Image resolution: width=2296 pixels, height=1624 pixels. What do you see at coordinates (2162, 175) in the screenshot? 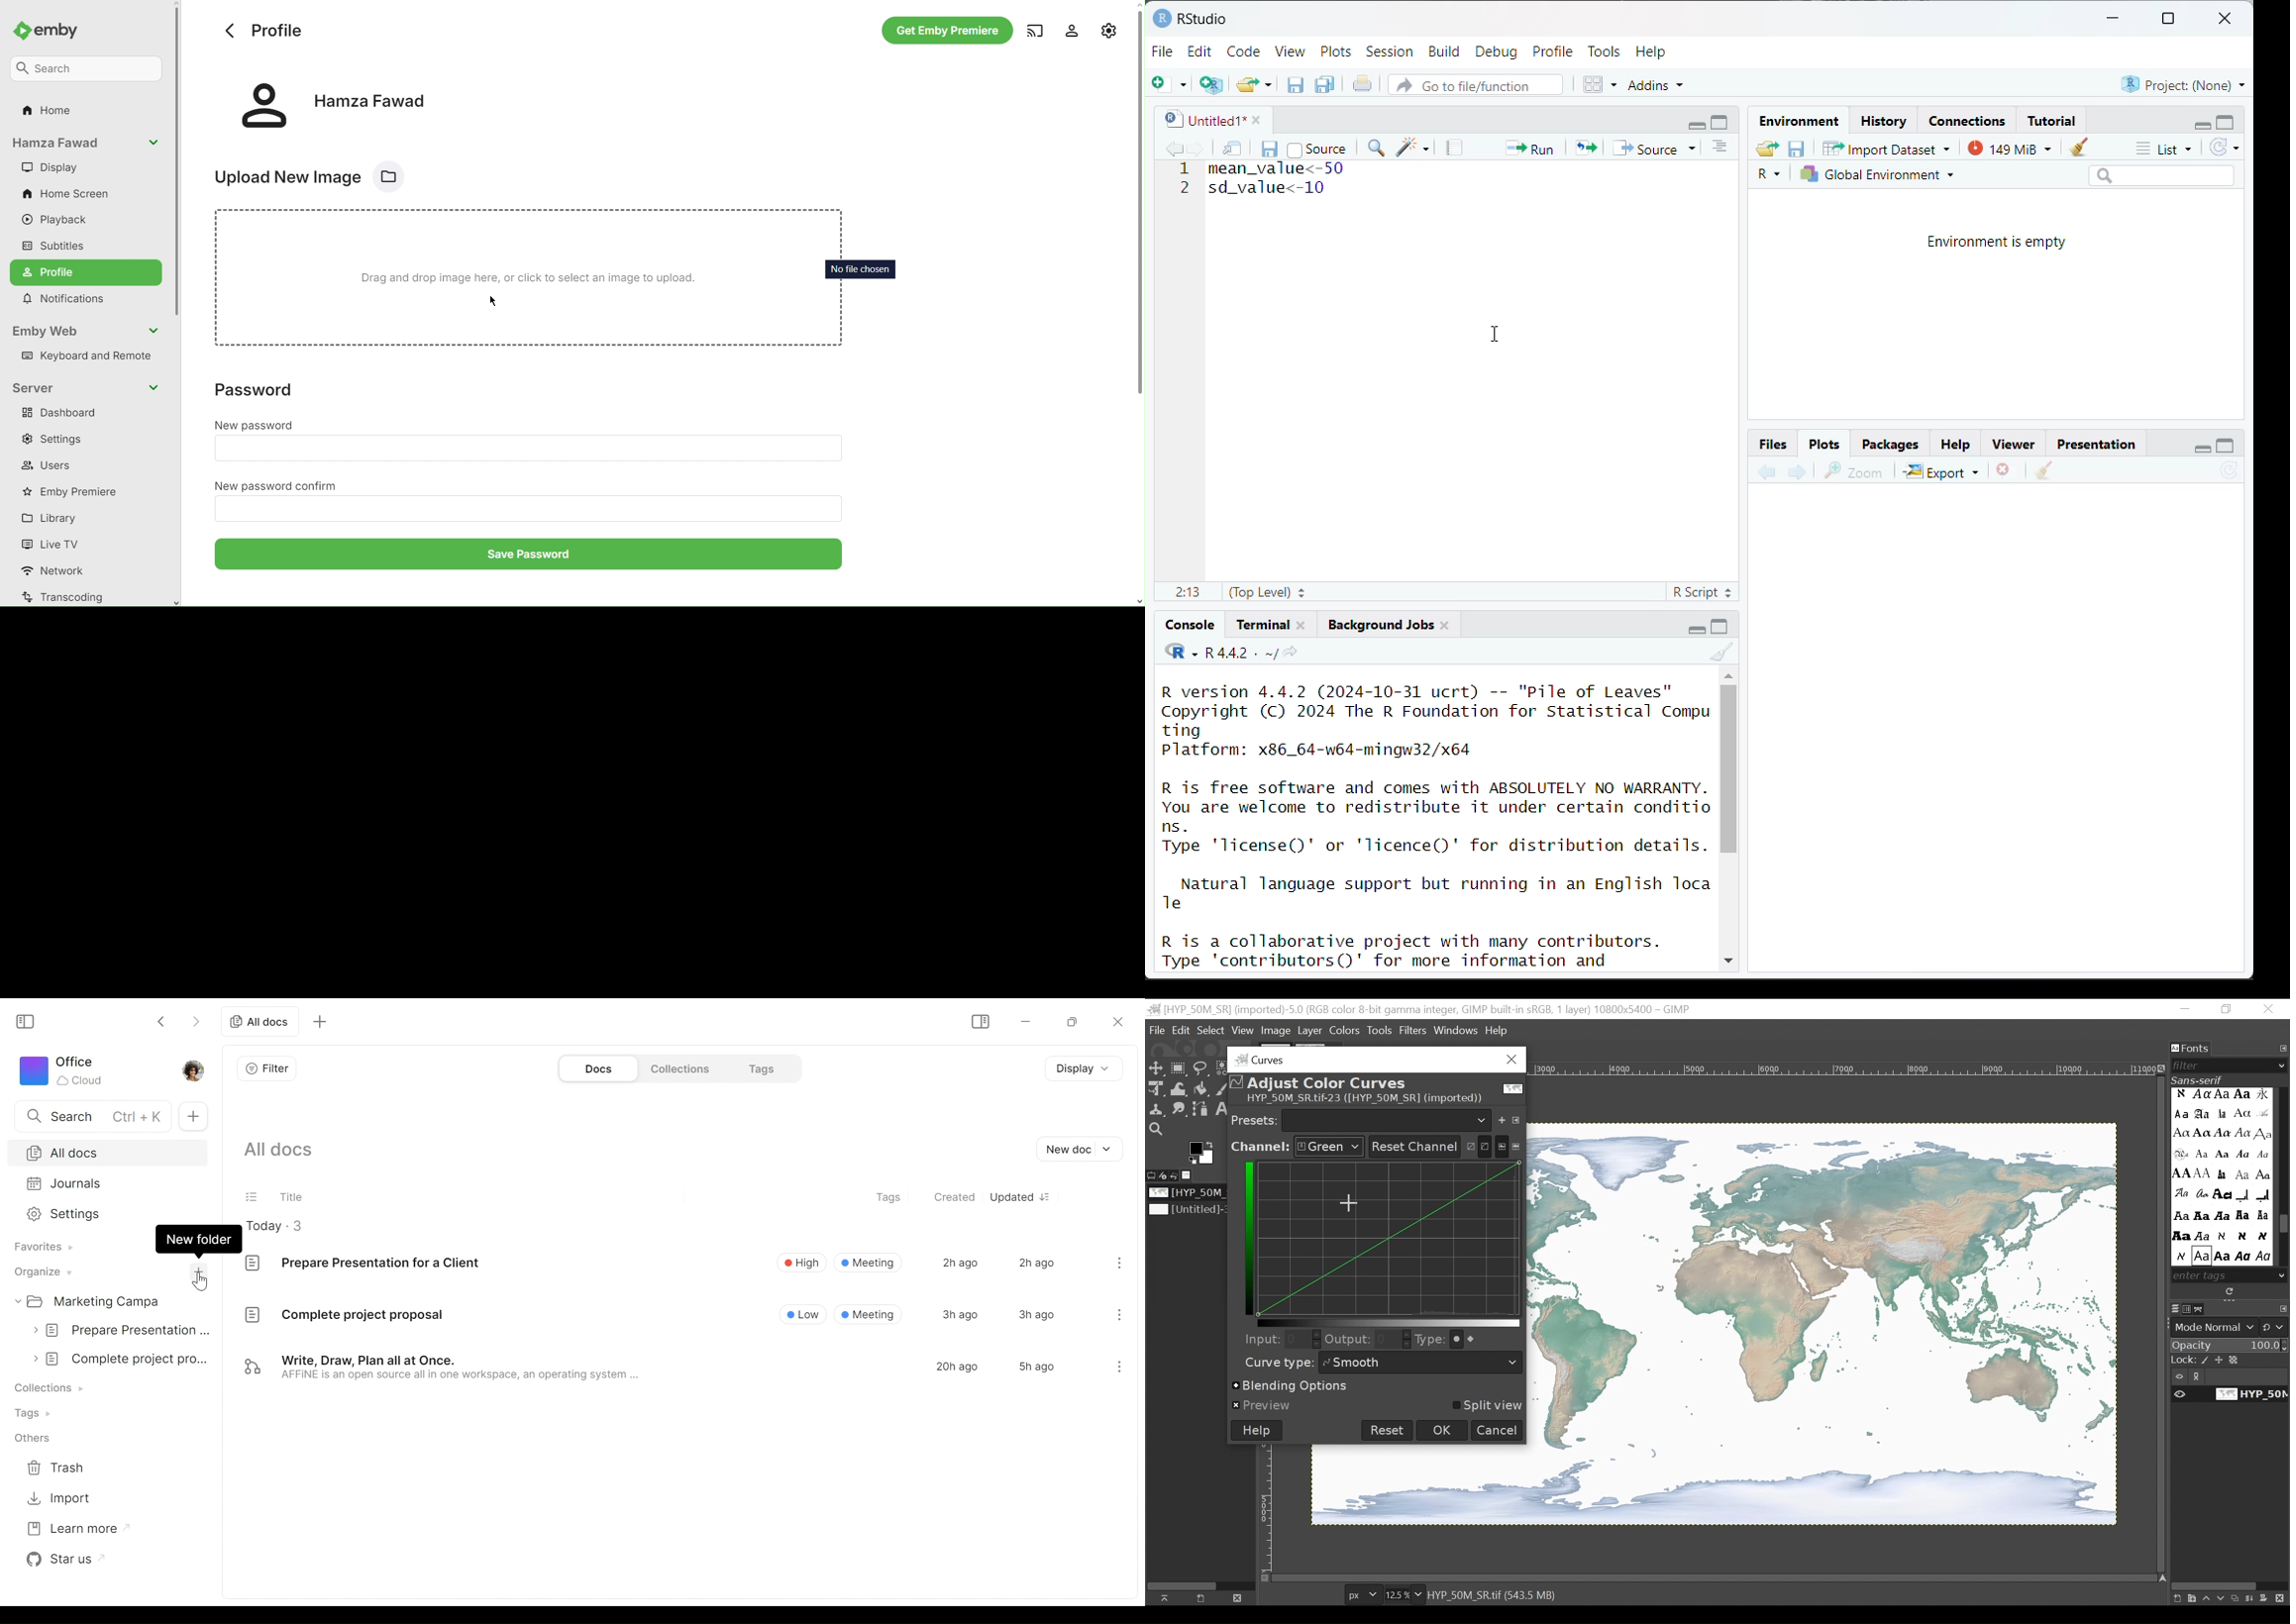
I see `search` at bounding box center [2162, 175].